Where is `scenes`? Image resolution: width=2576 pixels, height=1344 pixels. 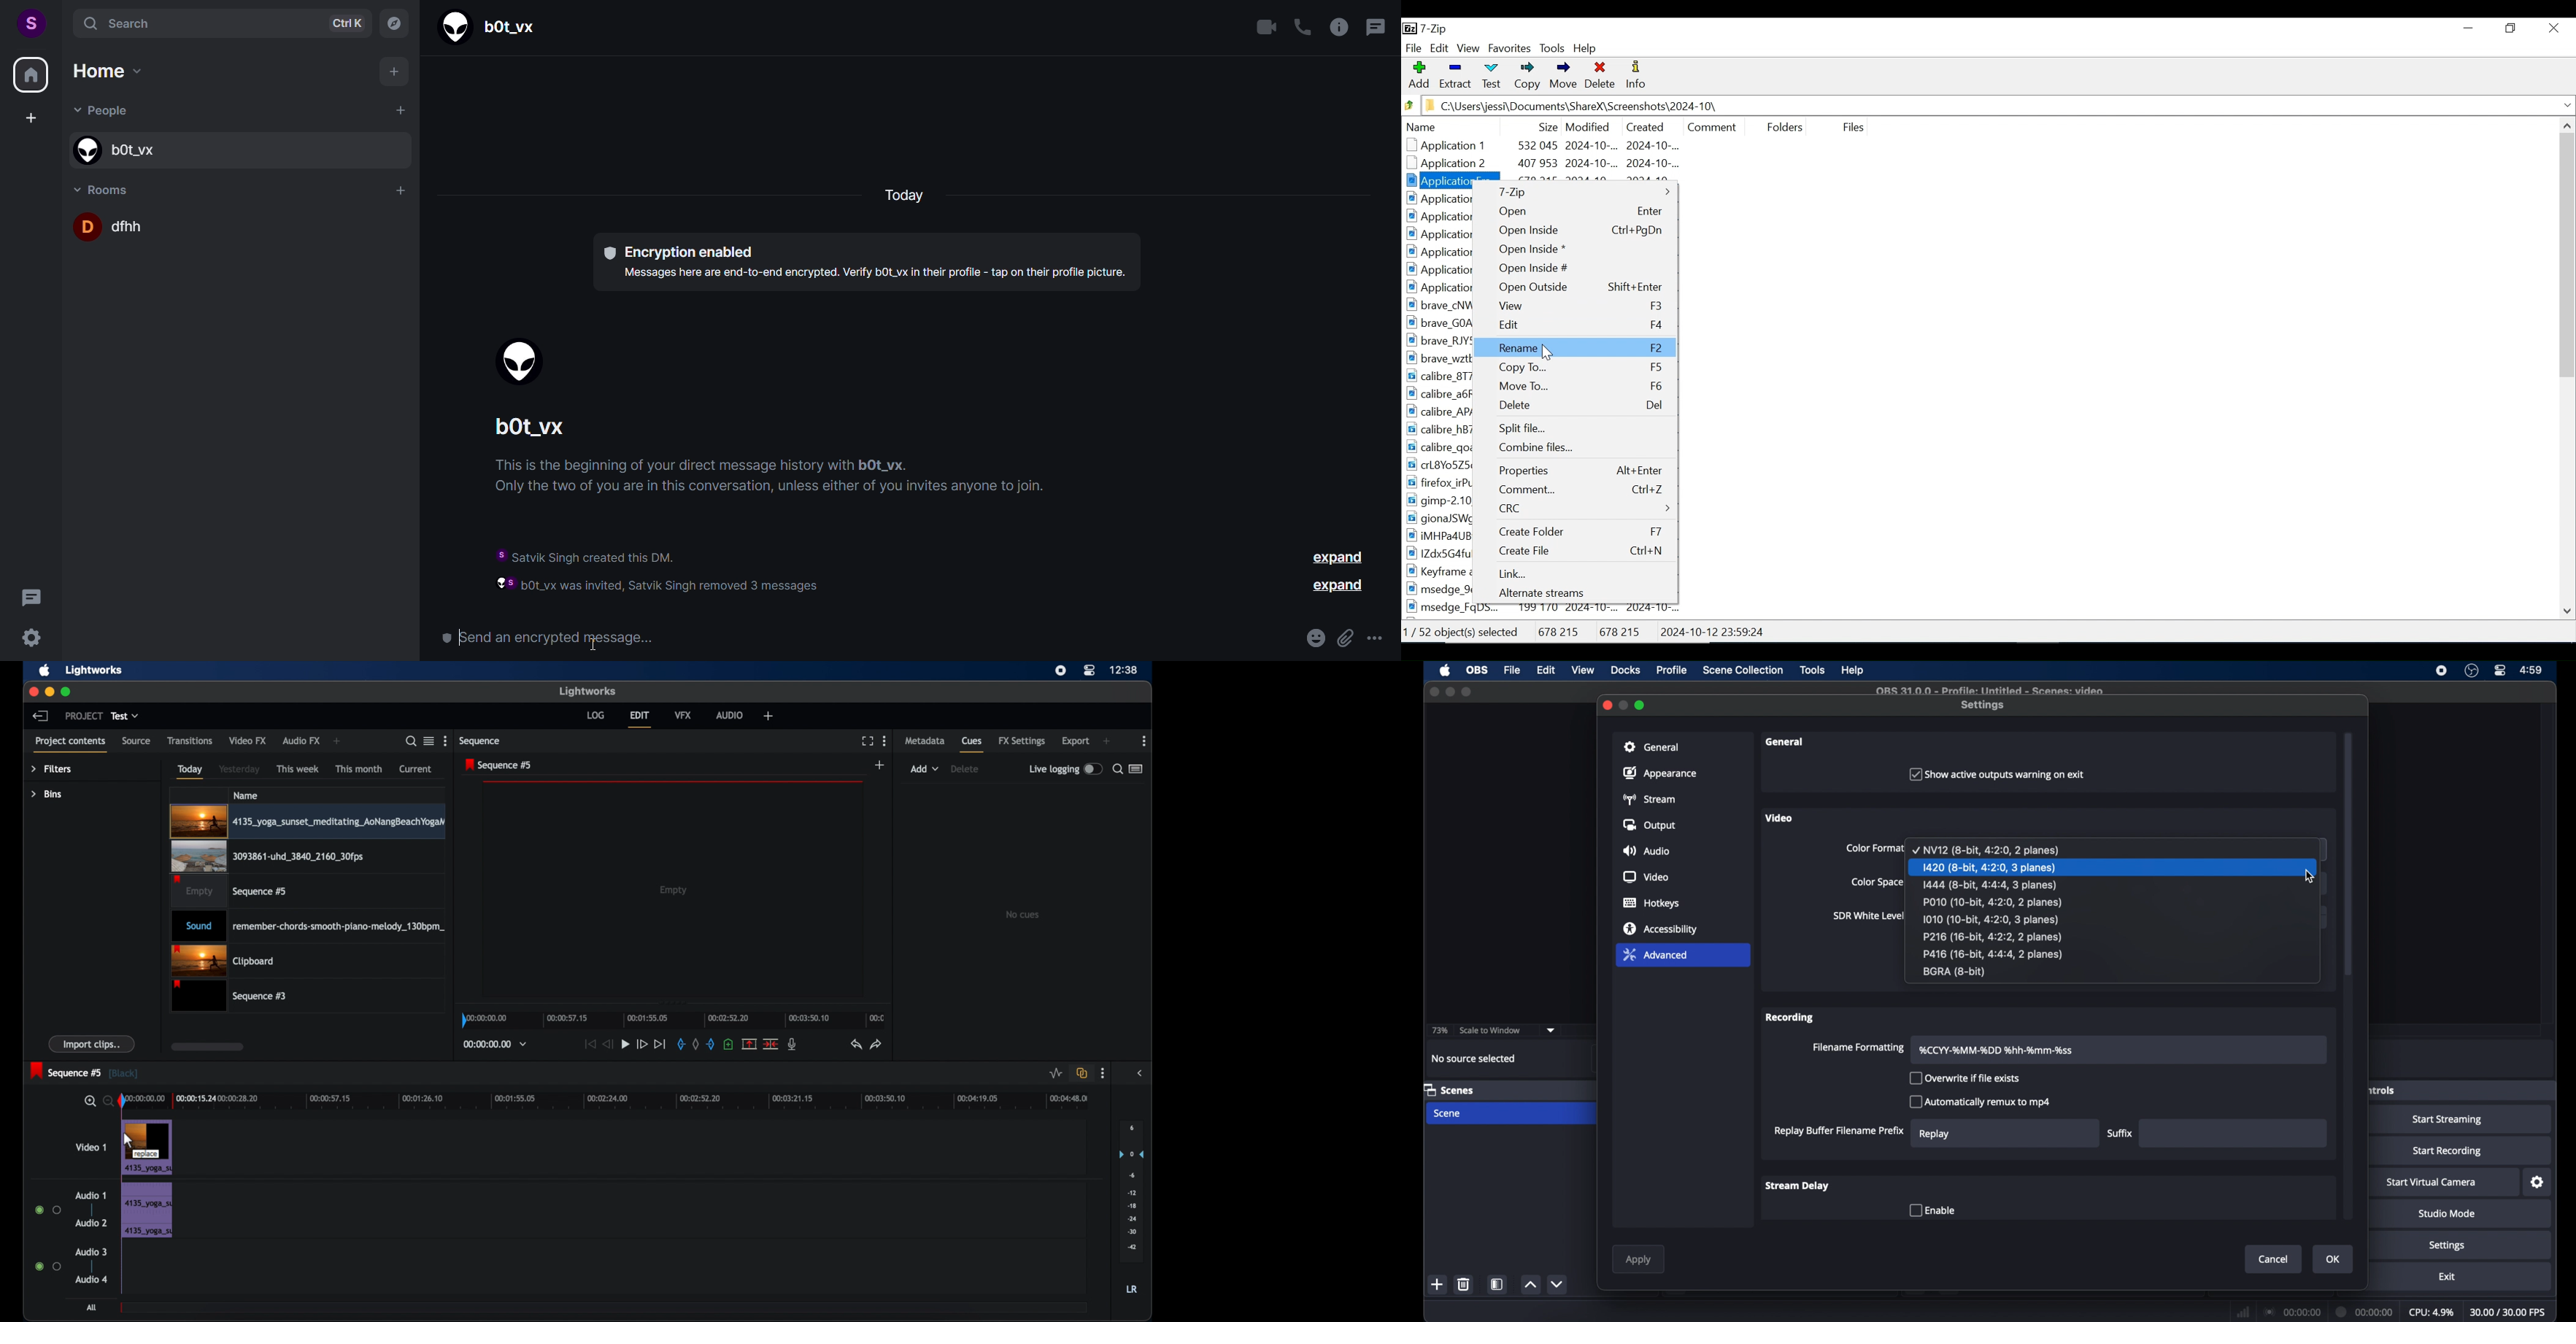
scenes is located at coordinates (1450, 1091).